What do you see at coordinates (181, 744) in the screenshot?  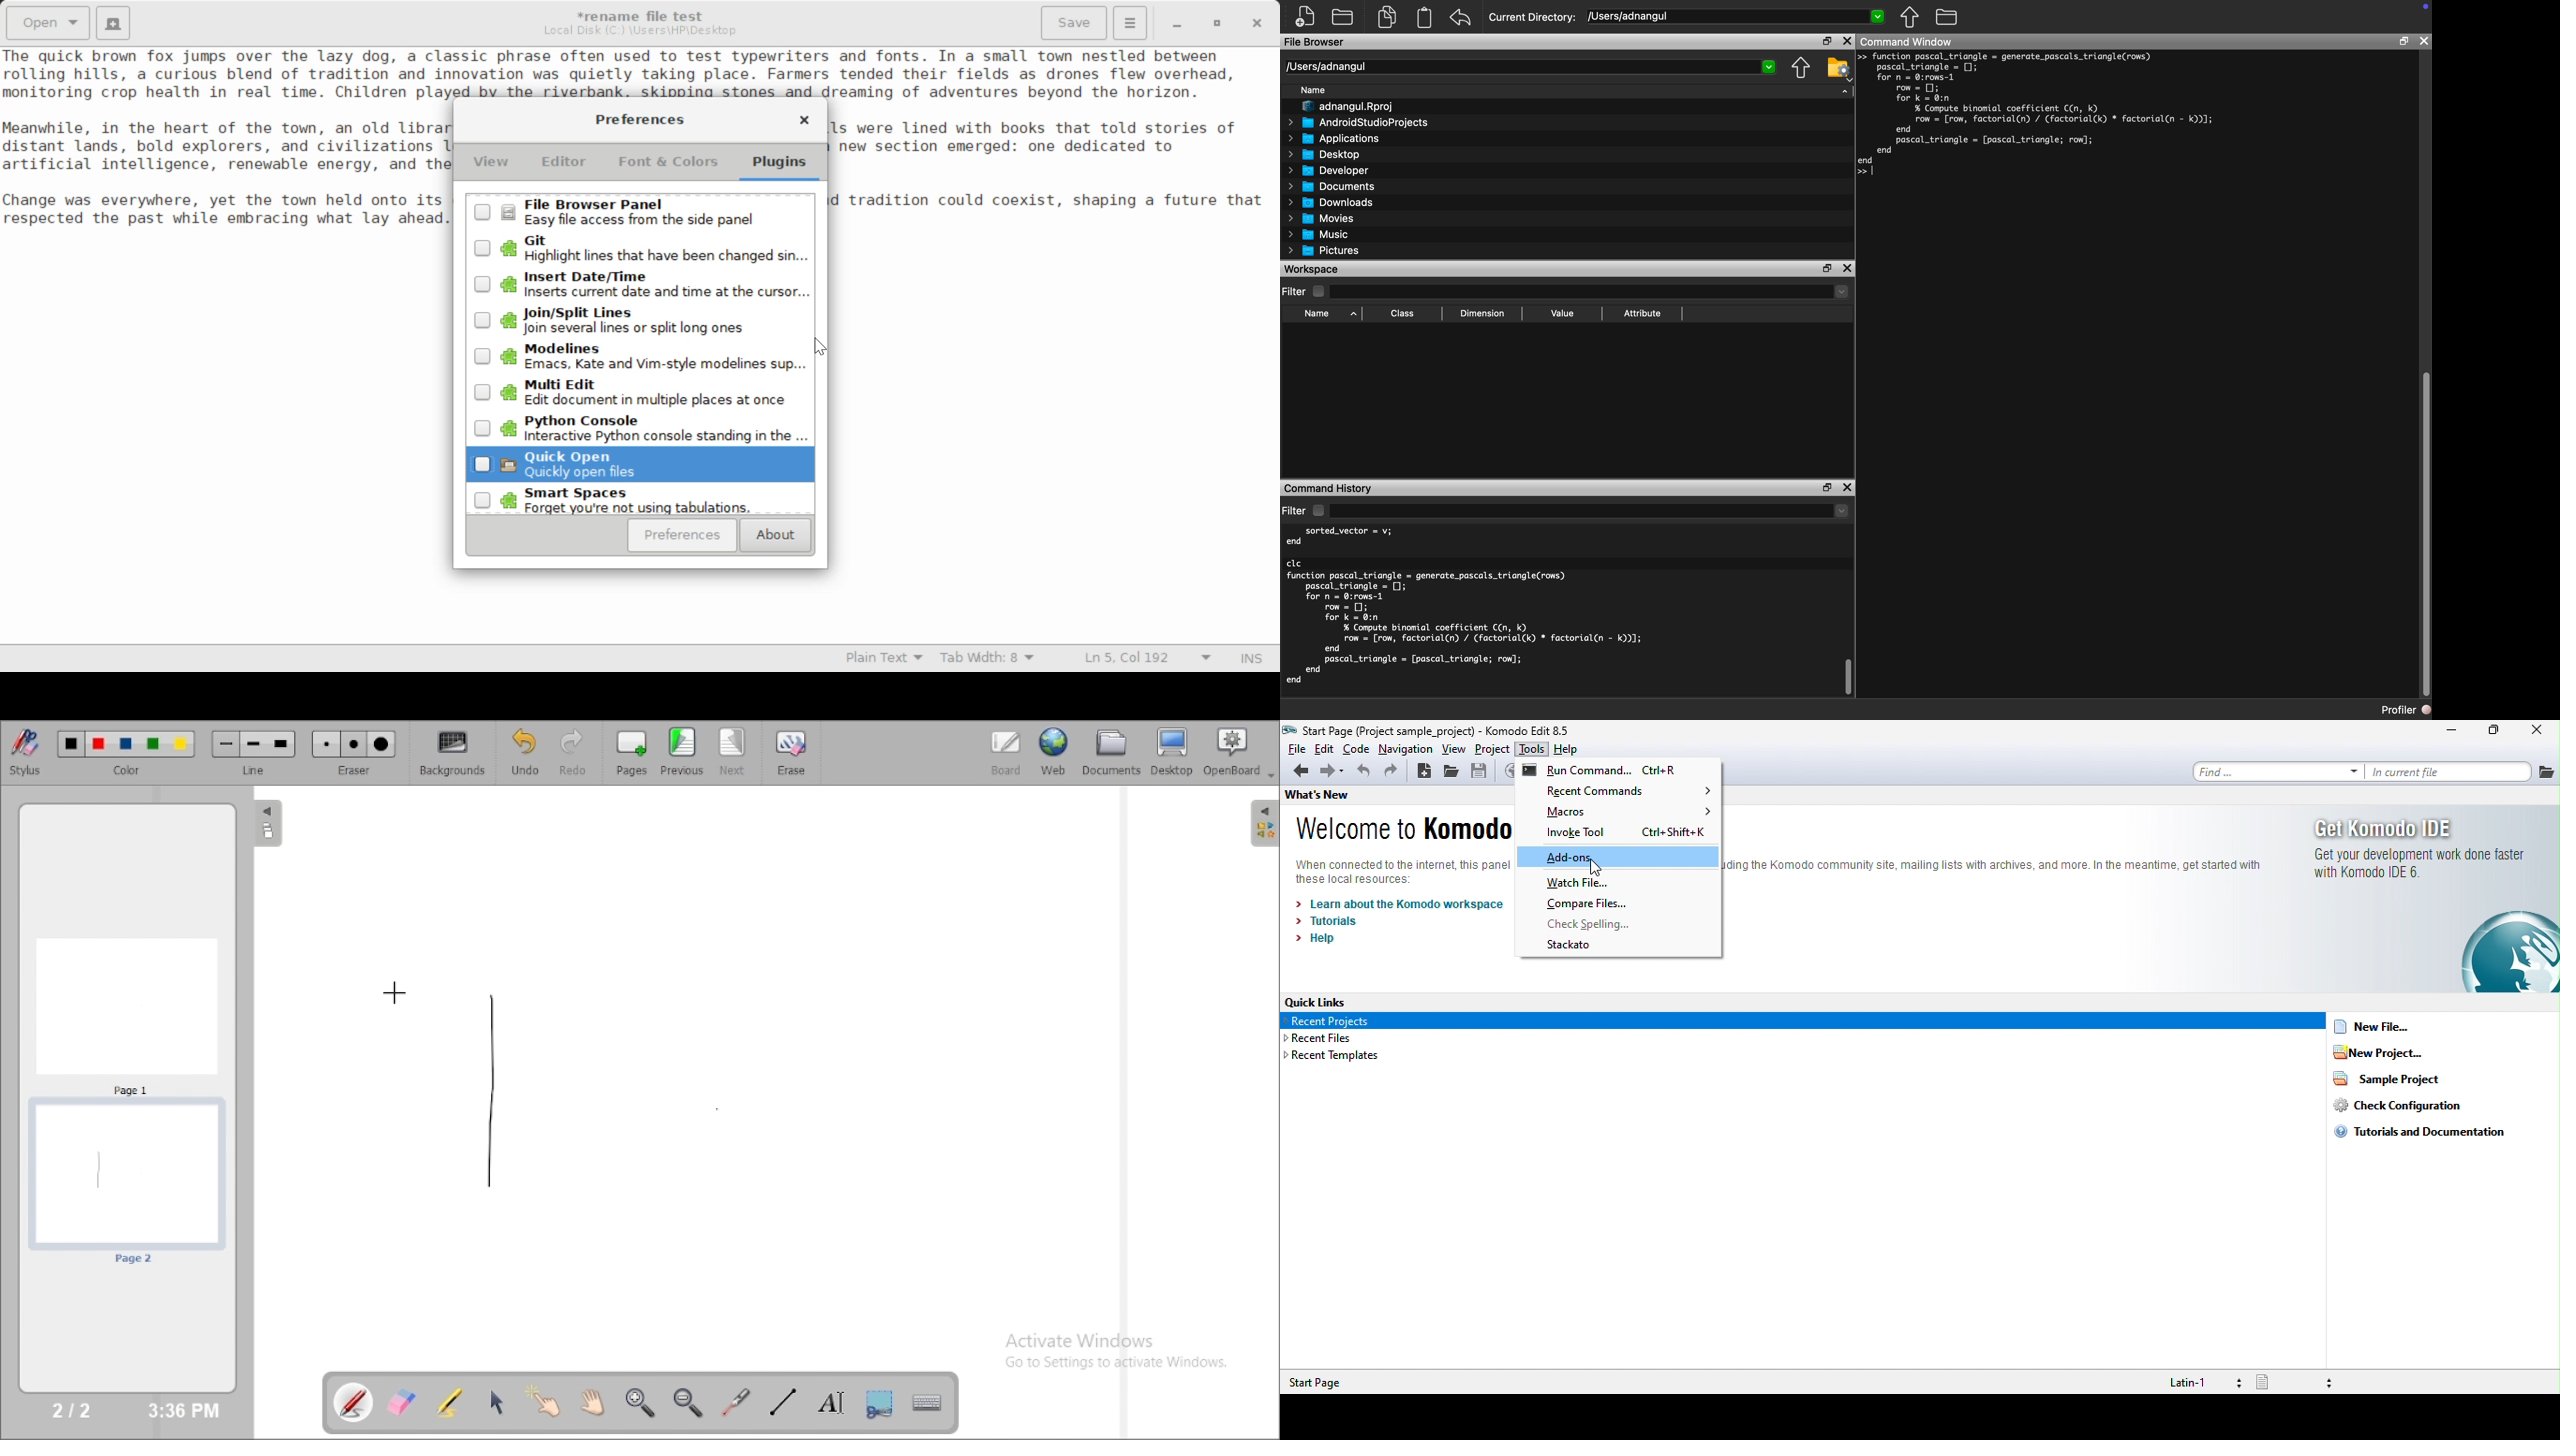 I see `Color 5` at bounding box center [181, 744].